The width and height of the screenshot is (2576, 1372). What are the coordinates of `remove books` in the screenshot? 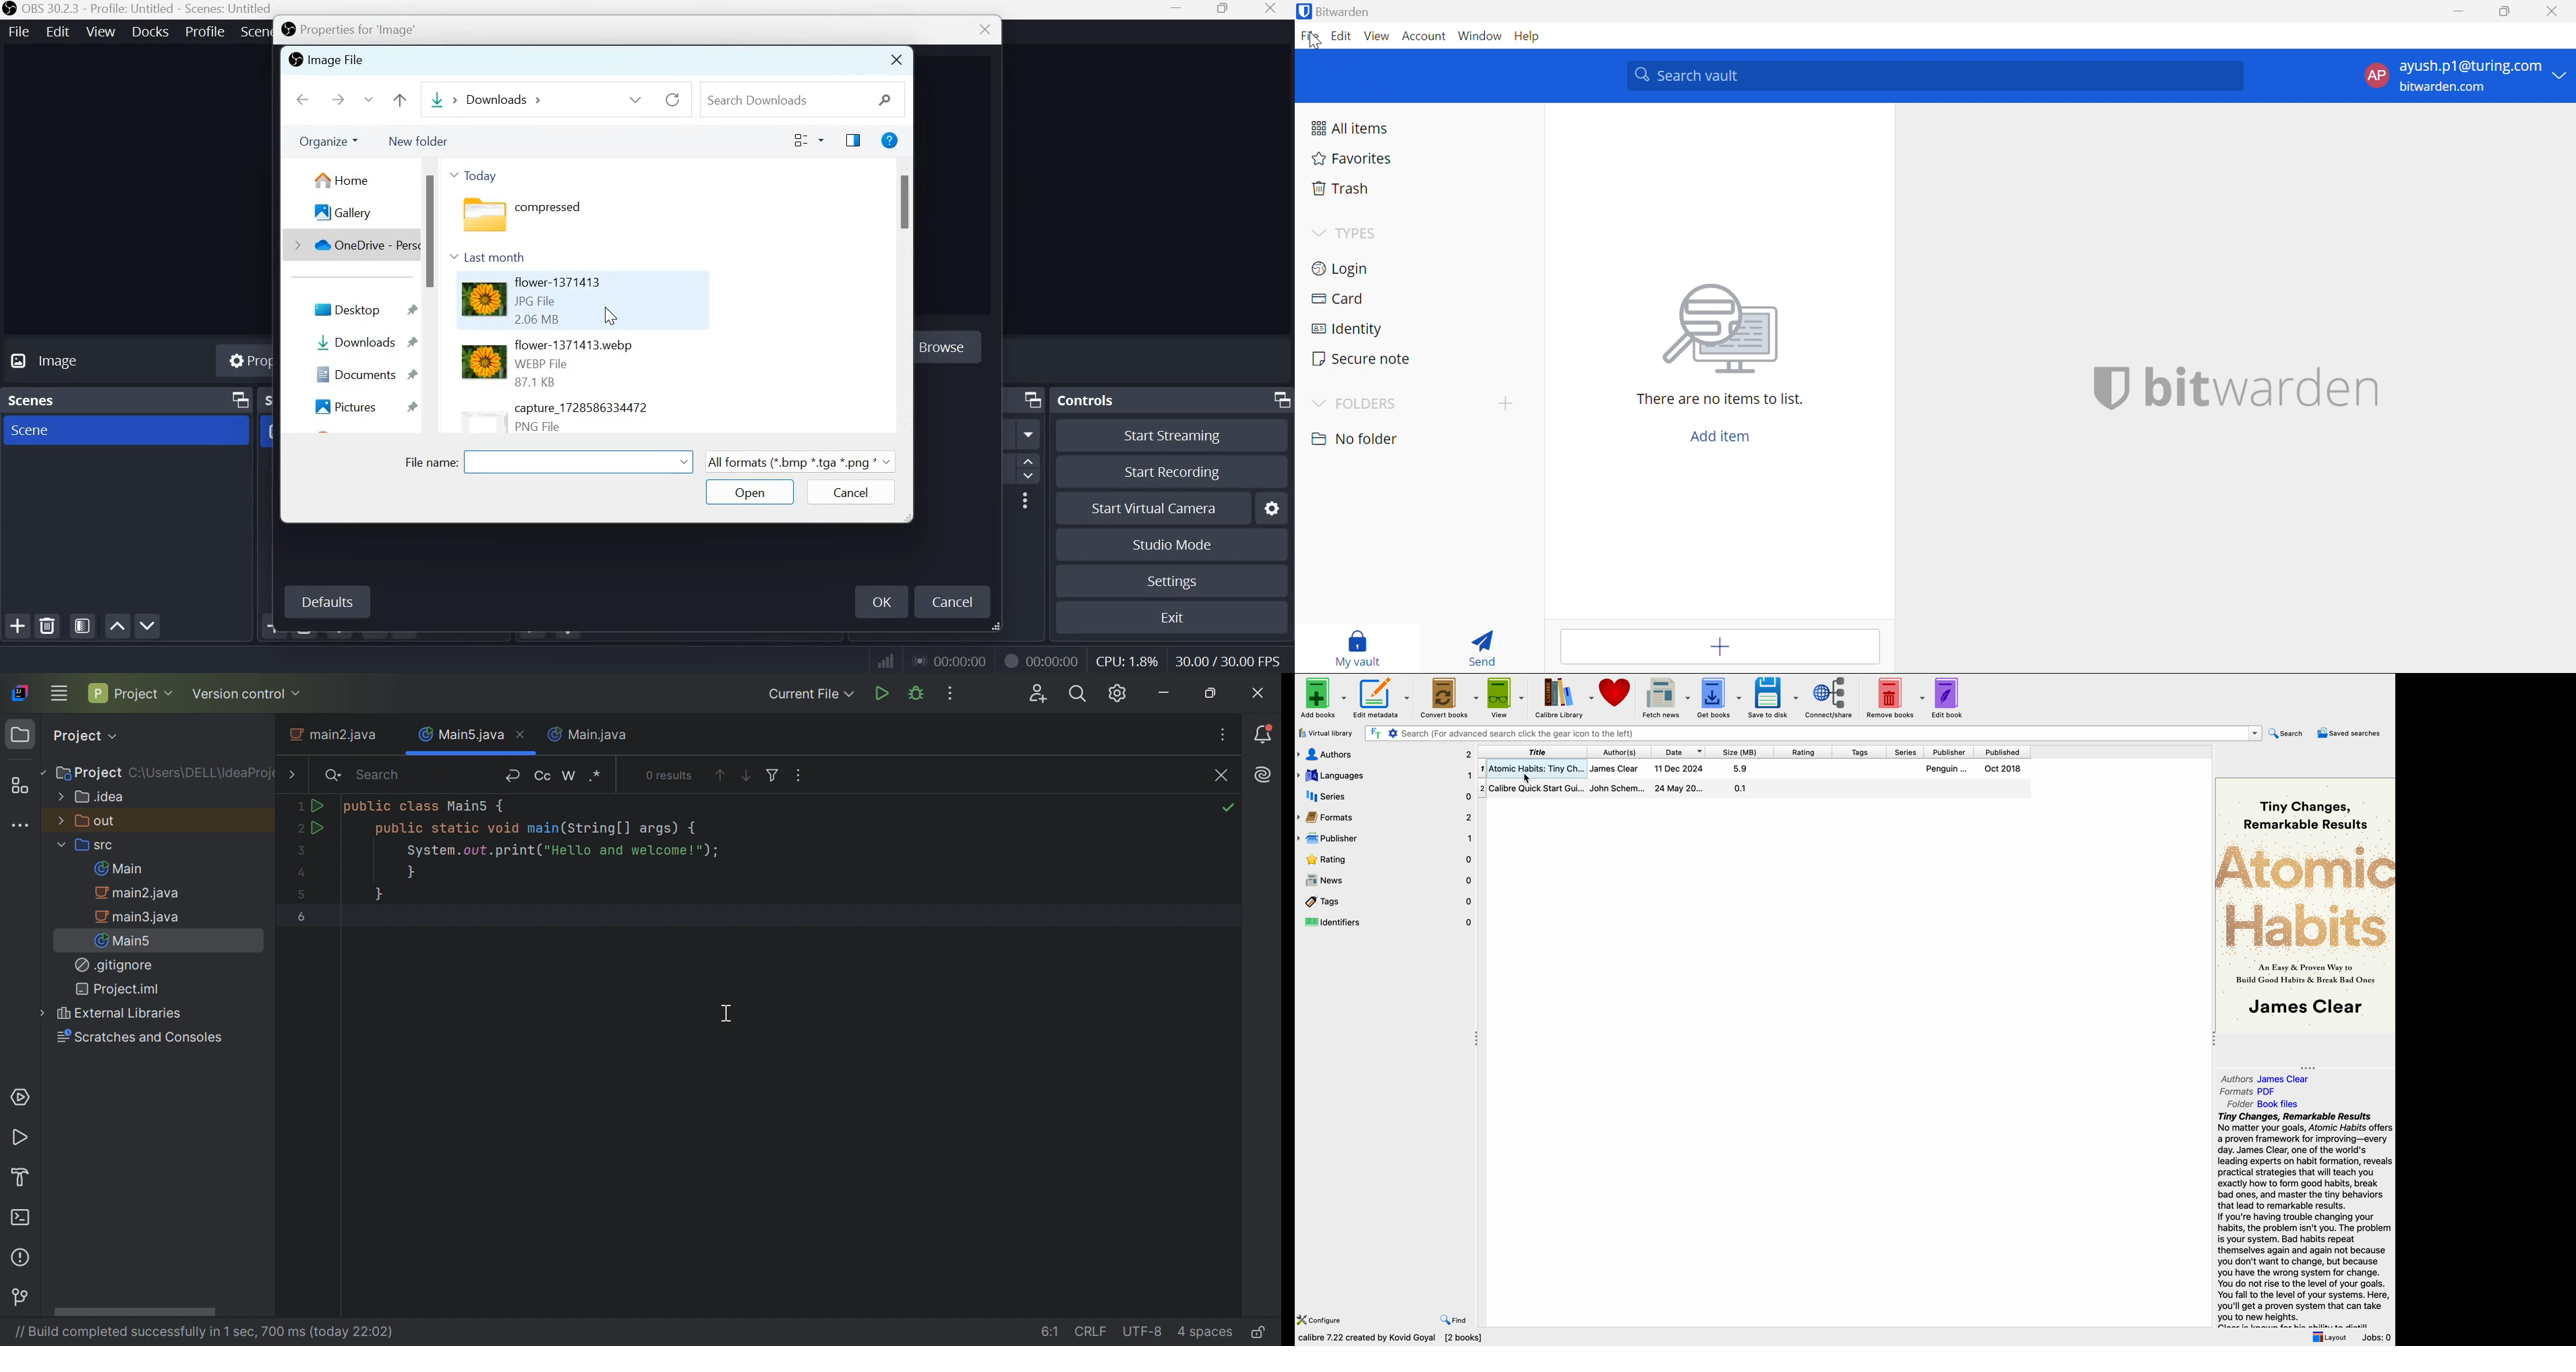 It's located at (1894, 699).